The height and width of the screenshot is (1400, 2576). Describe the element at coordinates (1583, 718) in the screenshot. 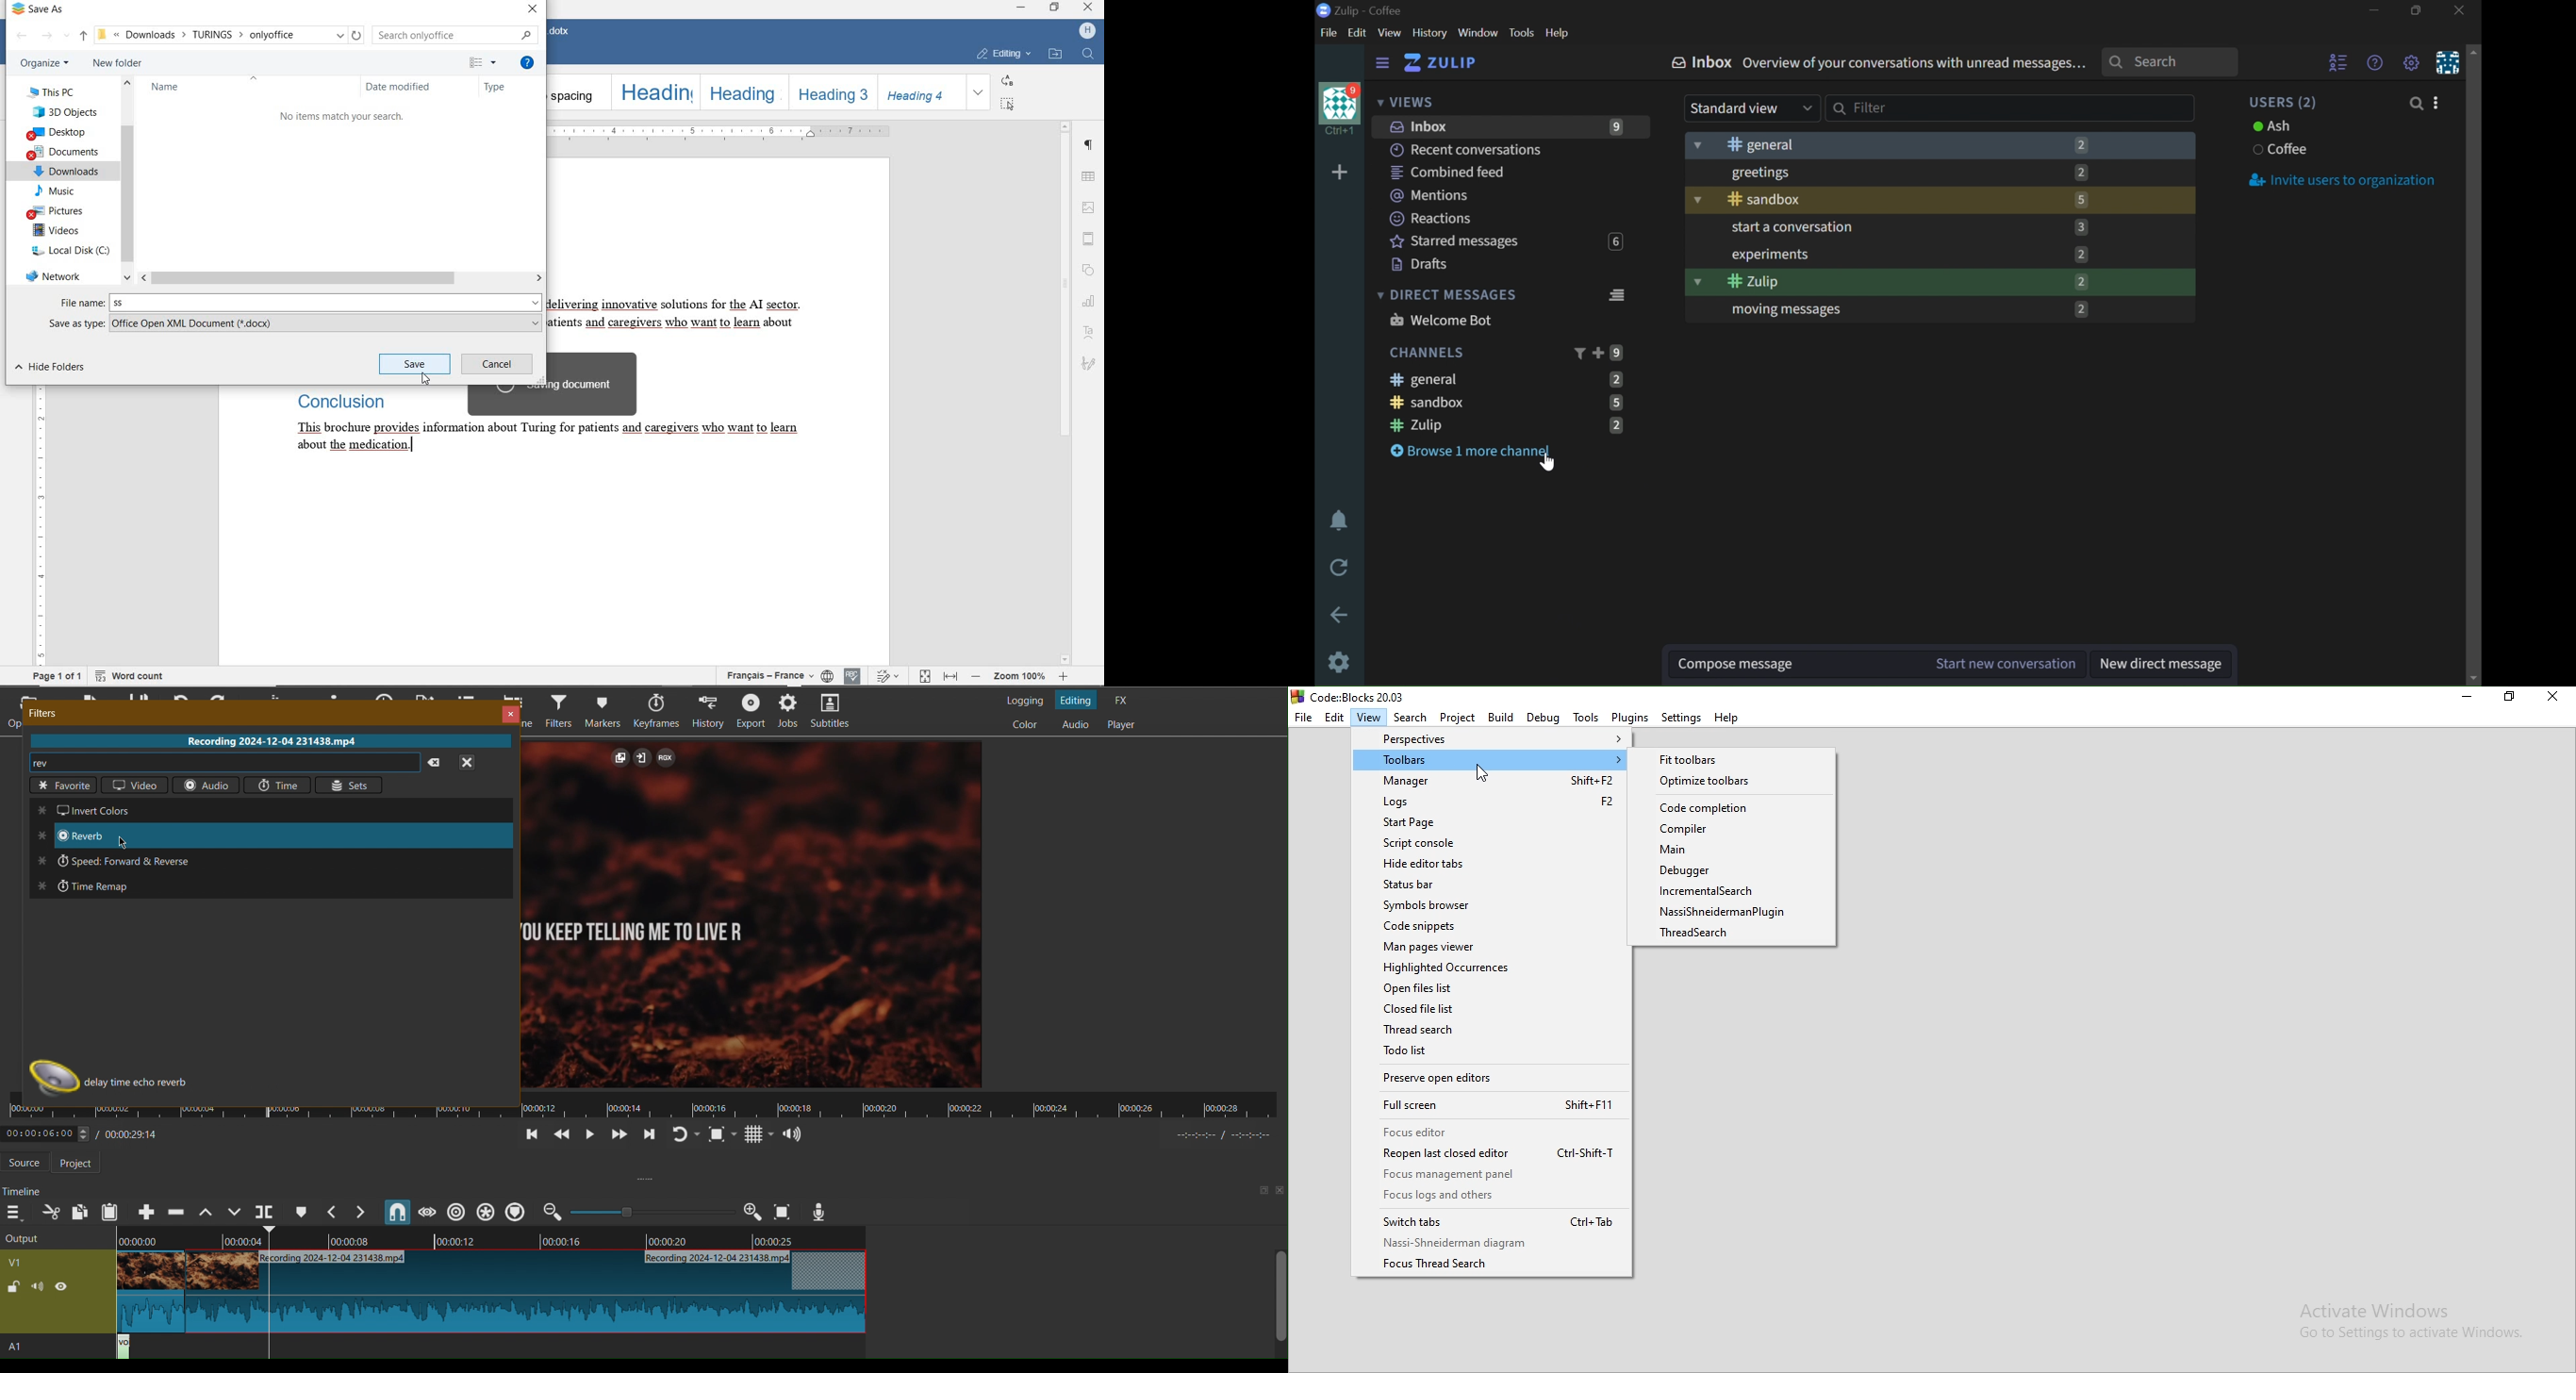

I see `Tools ` at that location.